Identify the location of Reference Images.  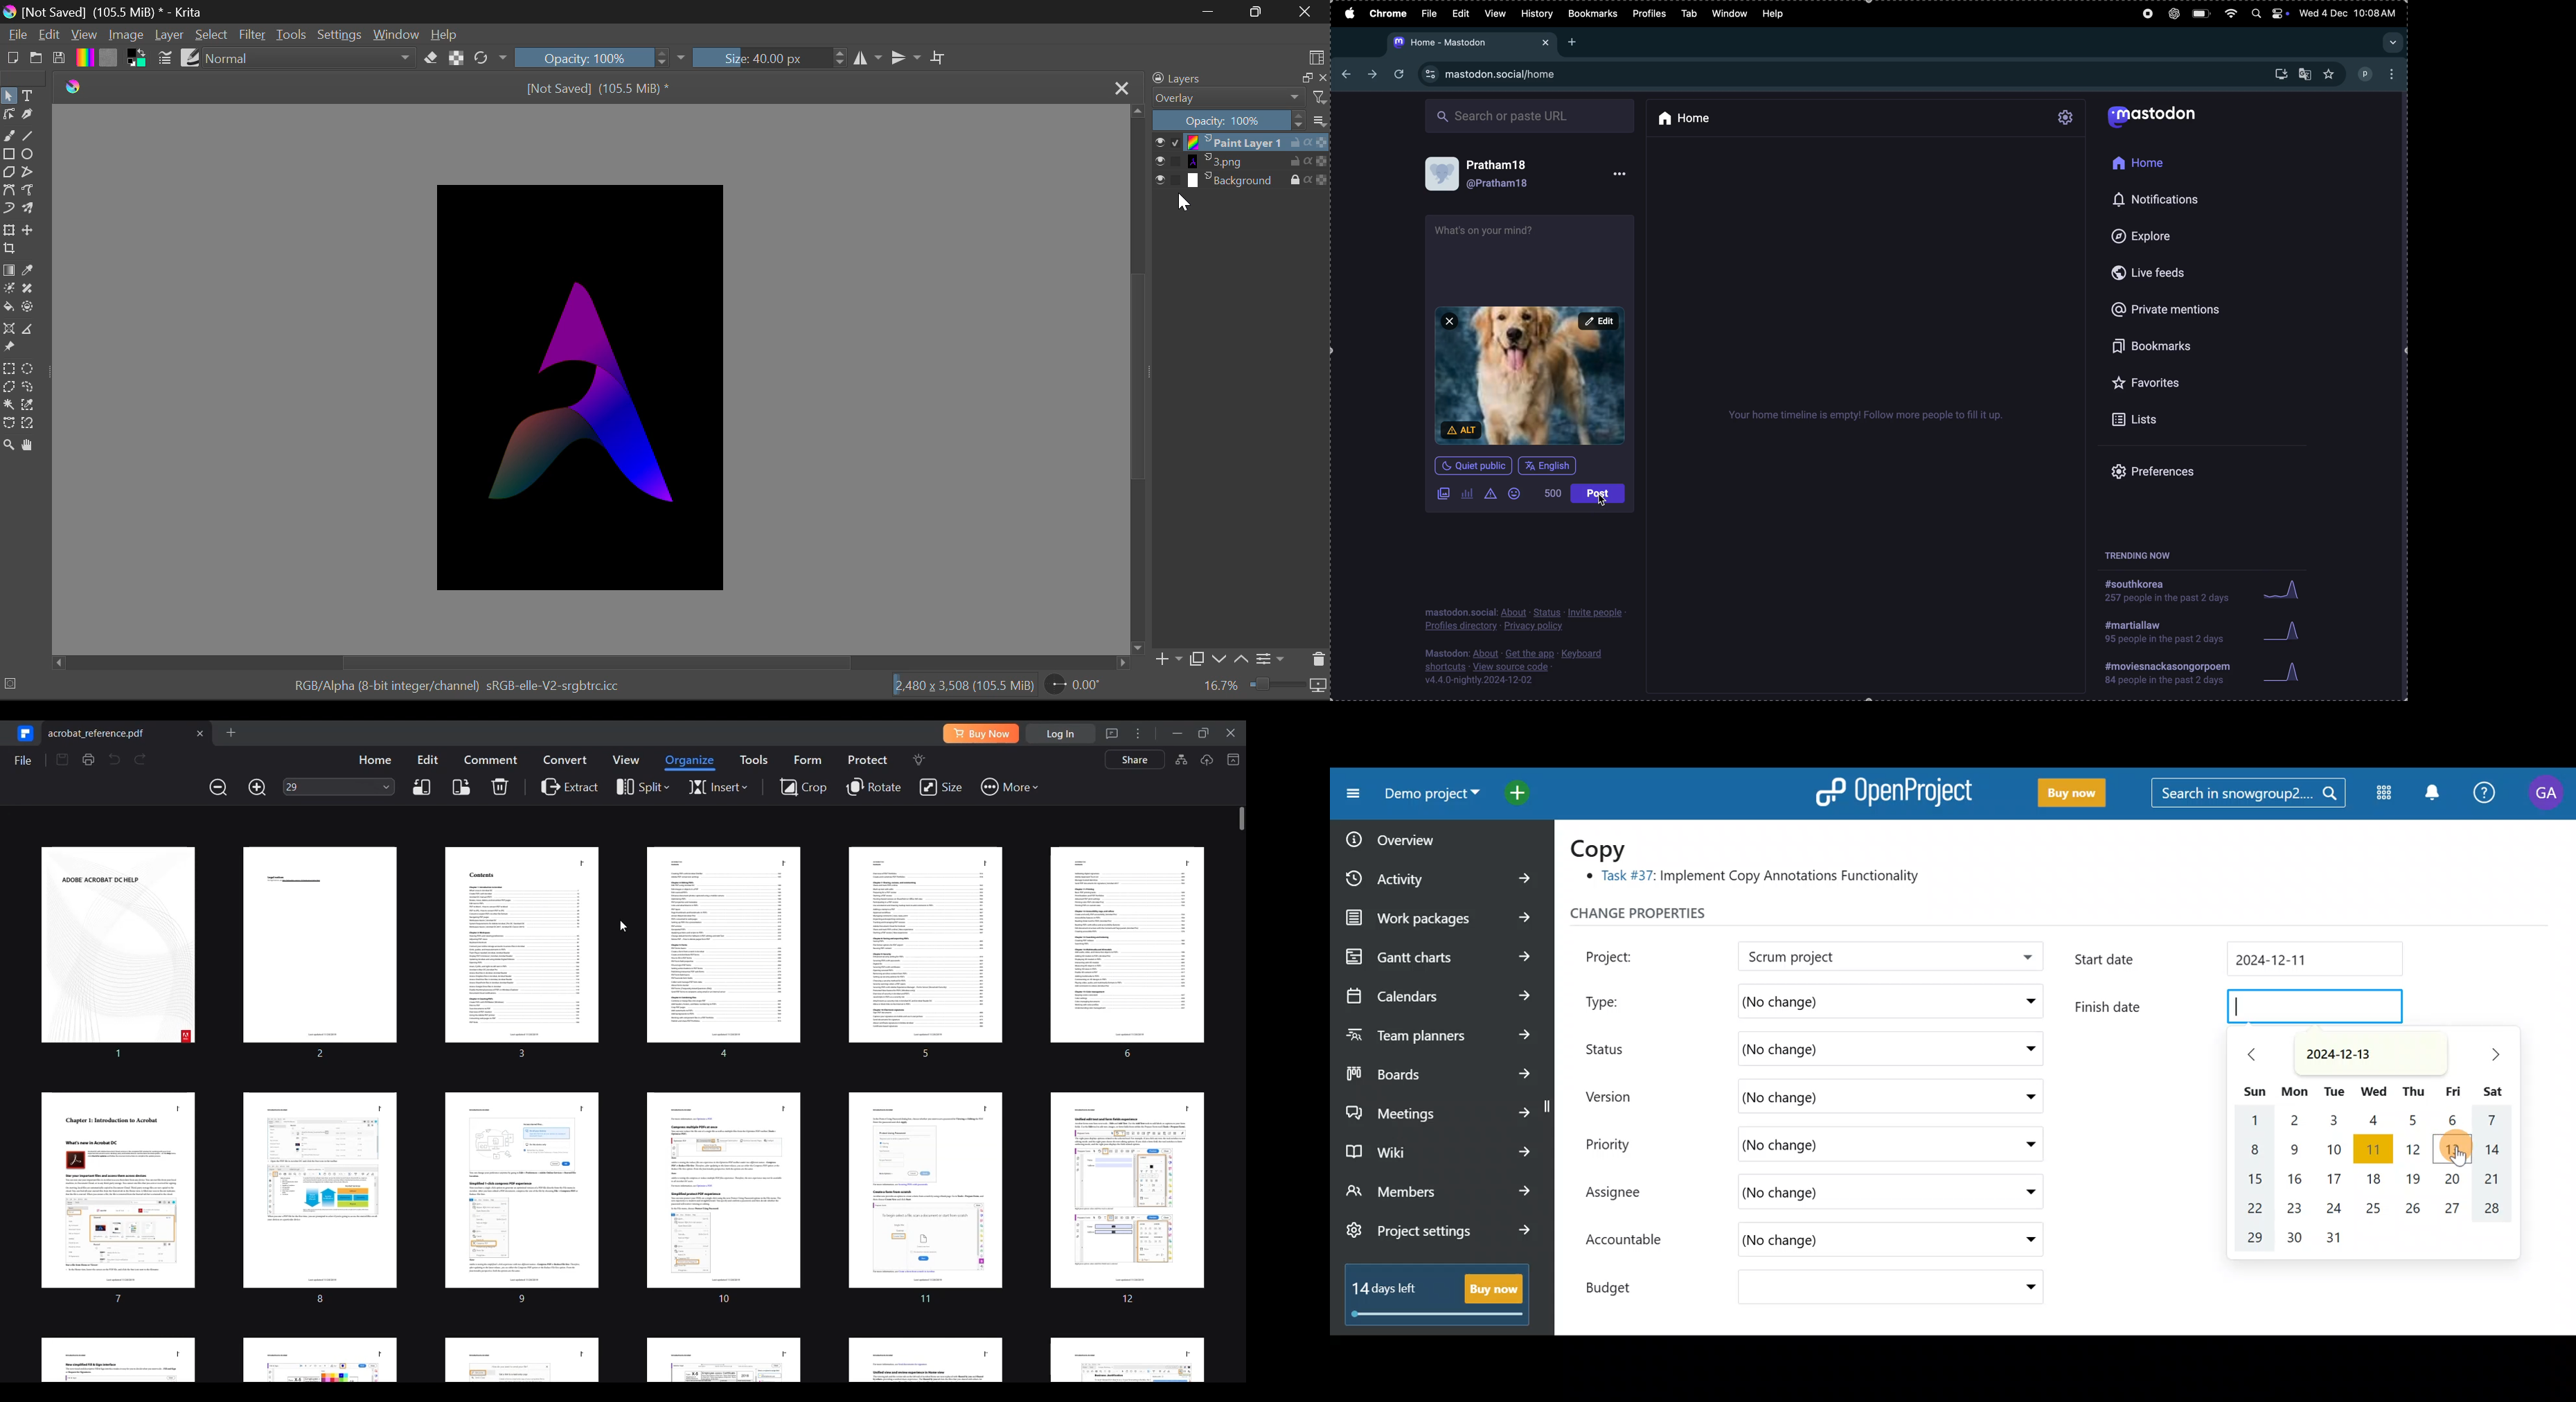
(9, 348).